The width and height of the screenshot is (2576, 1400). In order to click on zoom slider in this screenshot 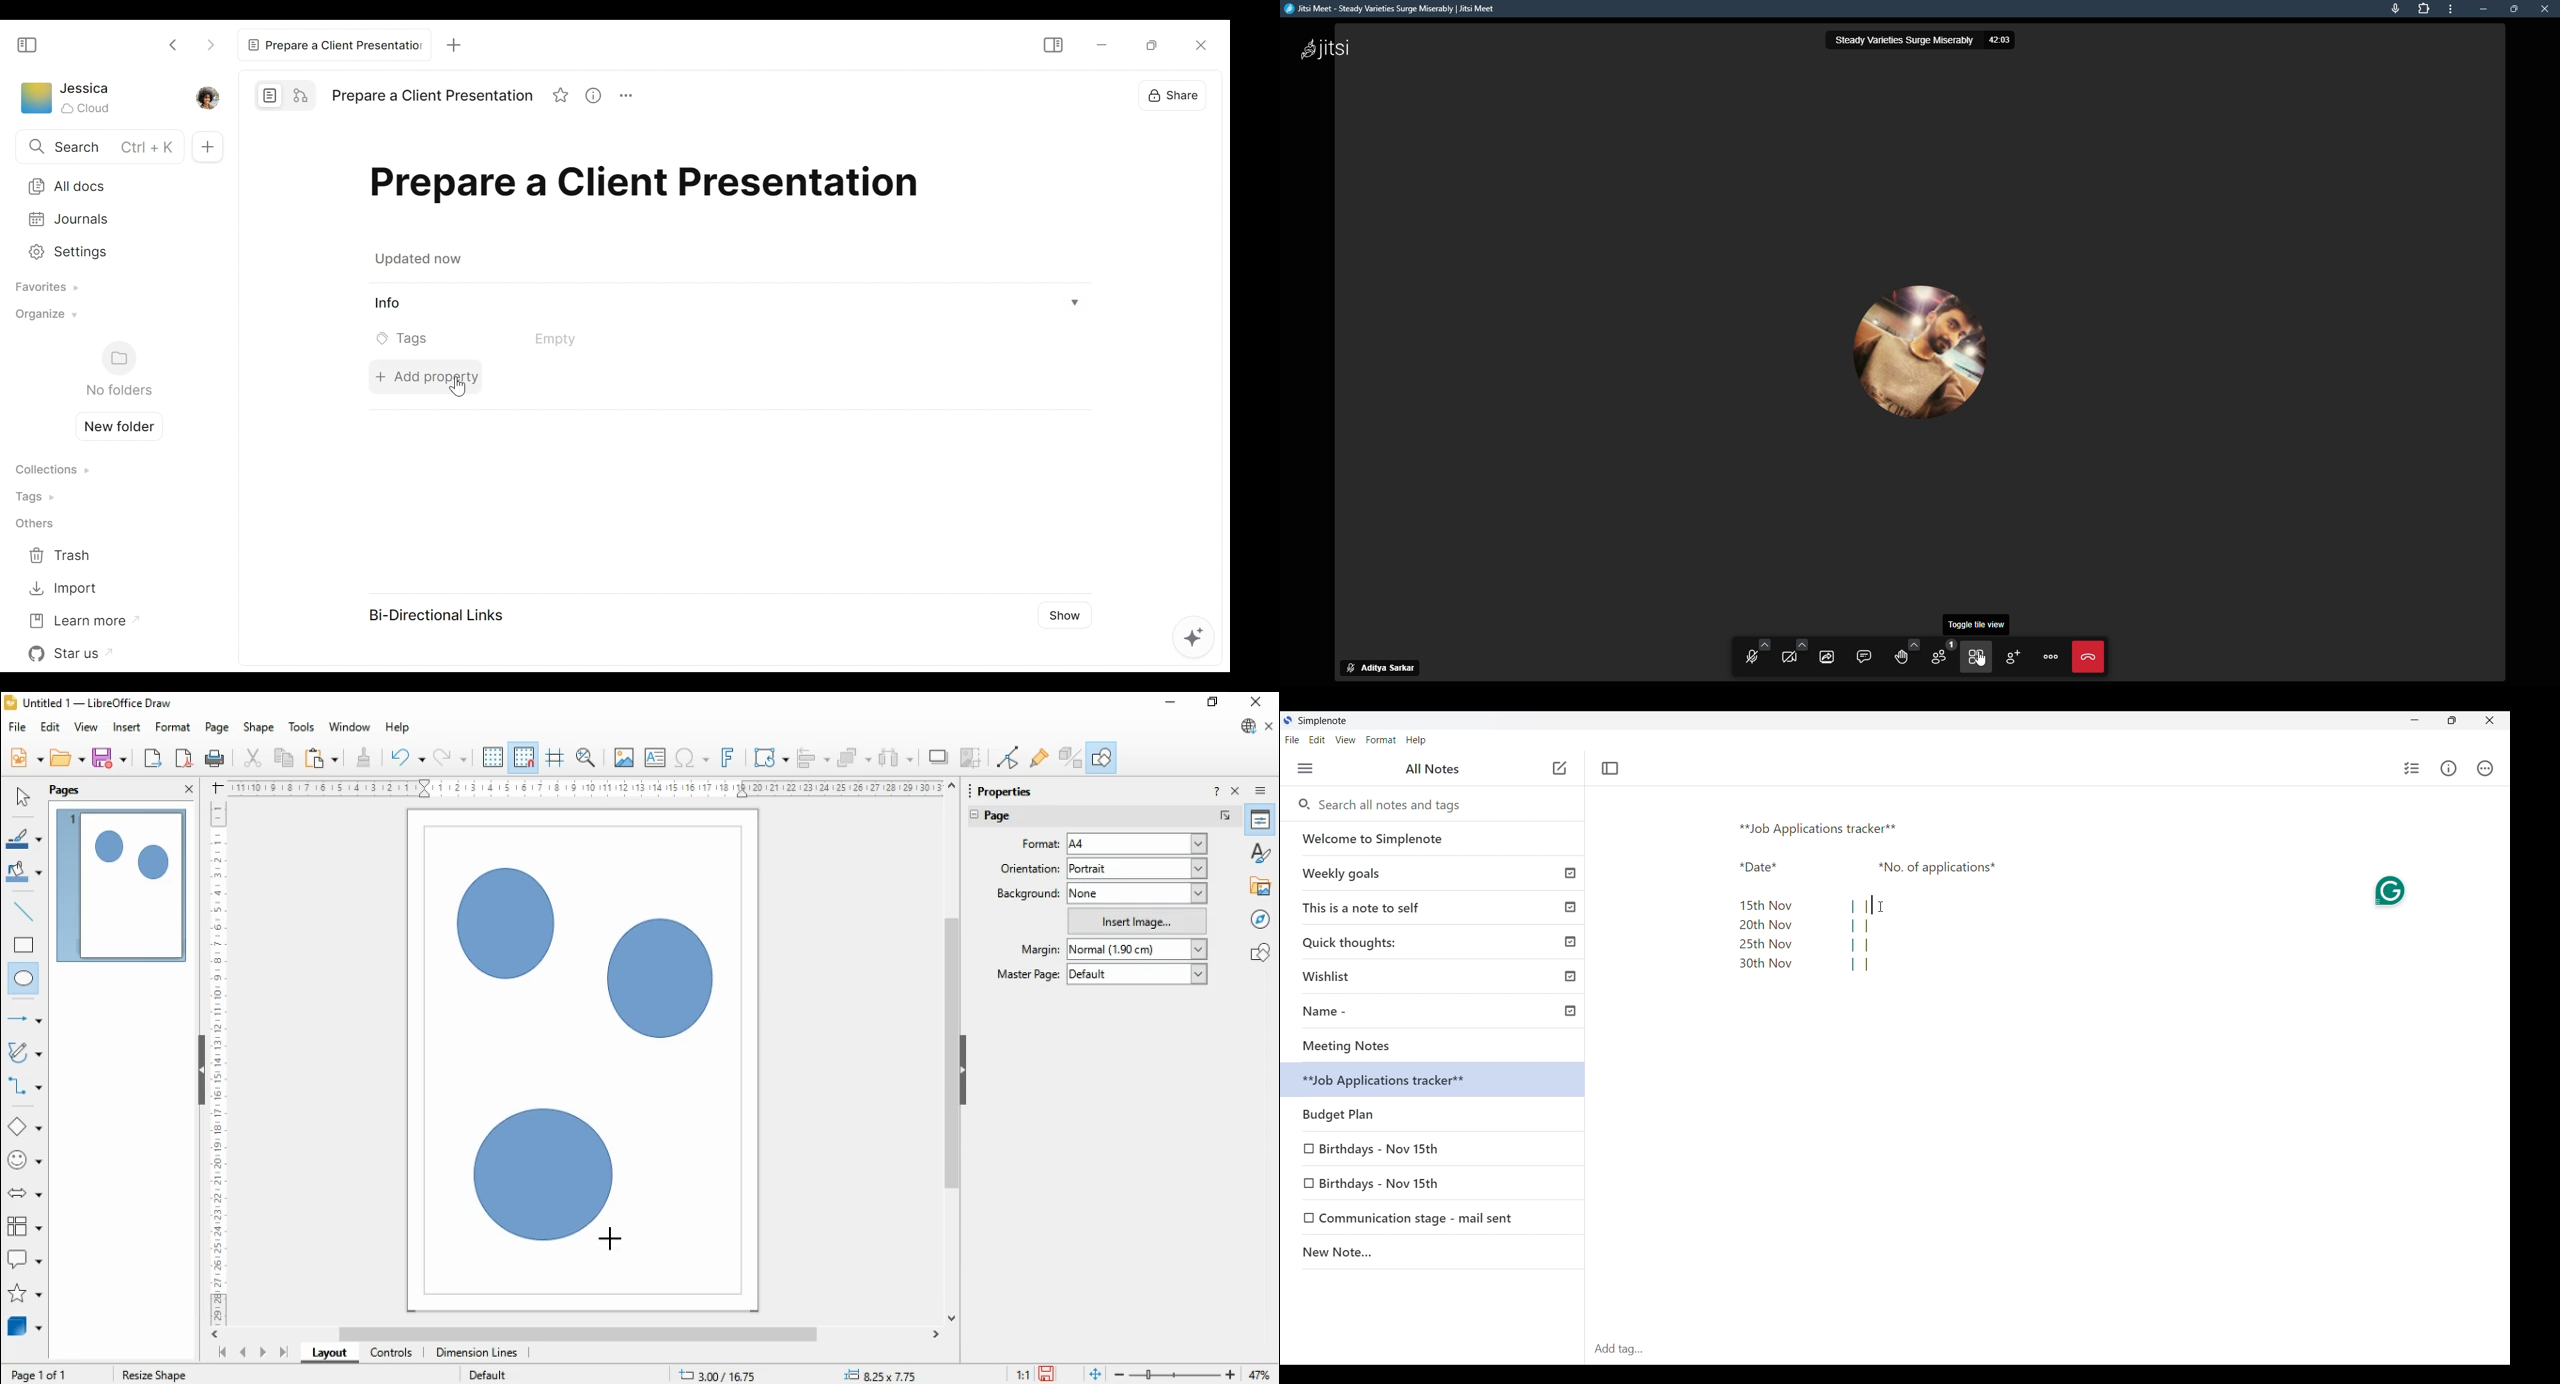, I will do `click(1175, 1375)`.